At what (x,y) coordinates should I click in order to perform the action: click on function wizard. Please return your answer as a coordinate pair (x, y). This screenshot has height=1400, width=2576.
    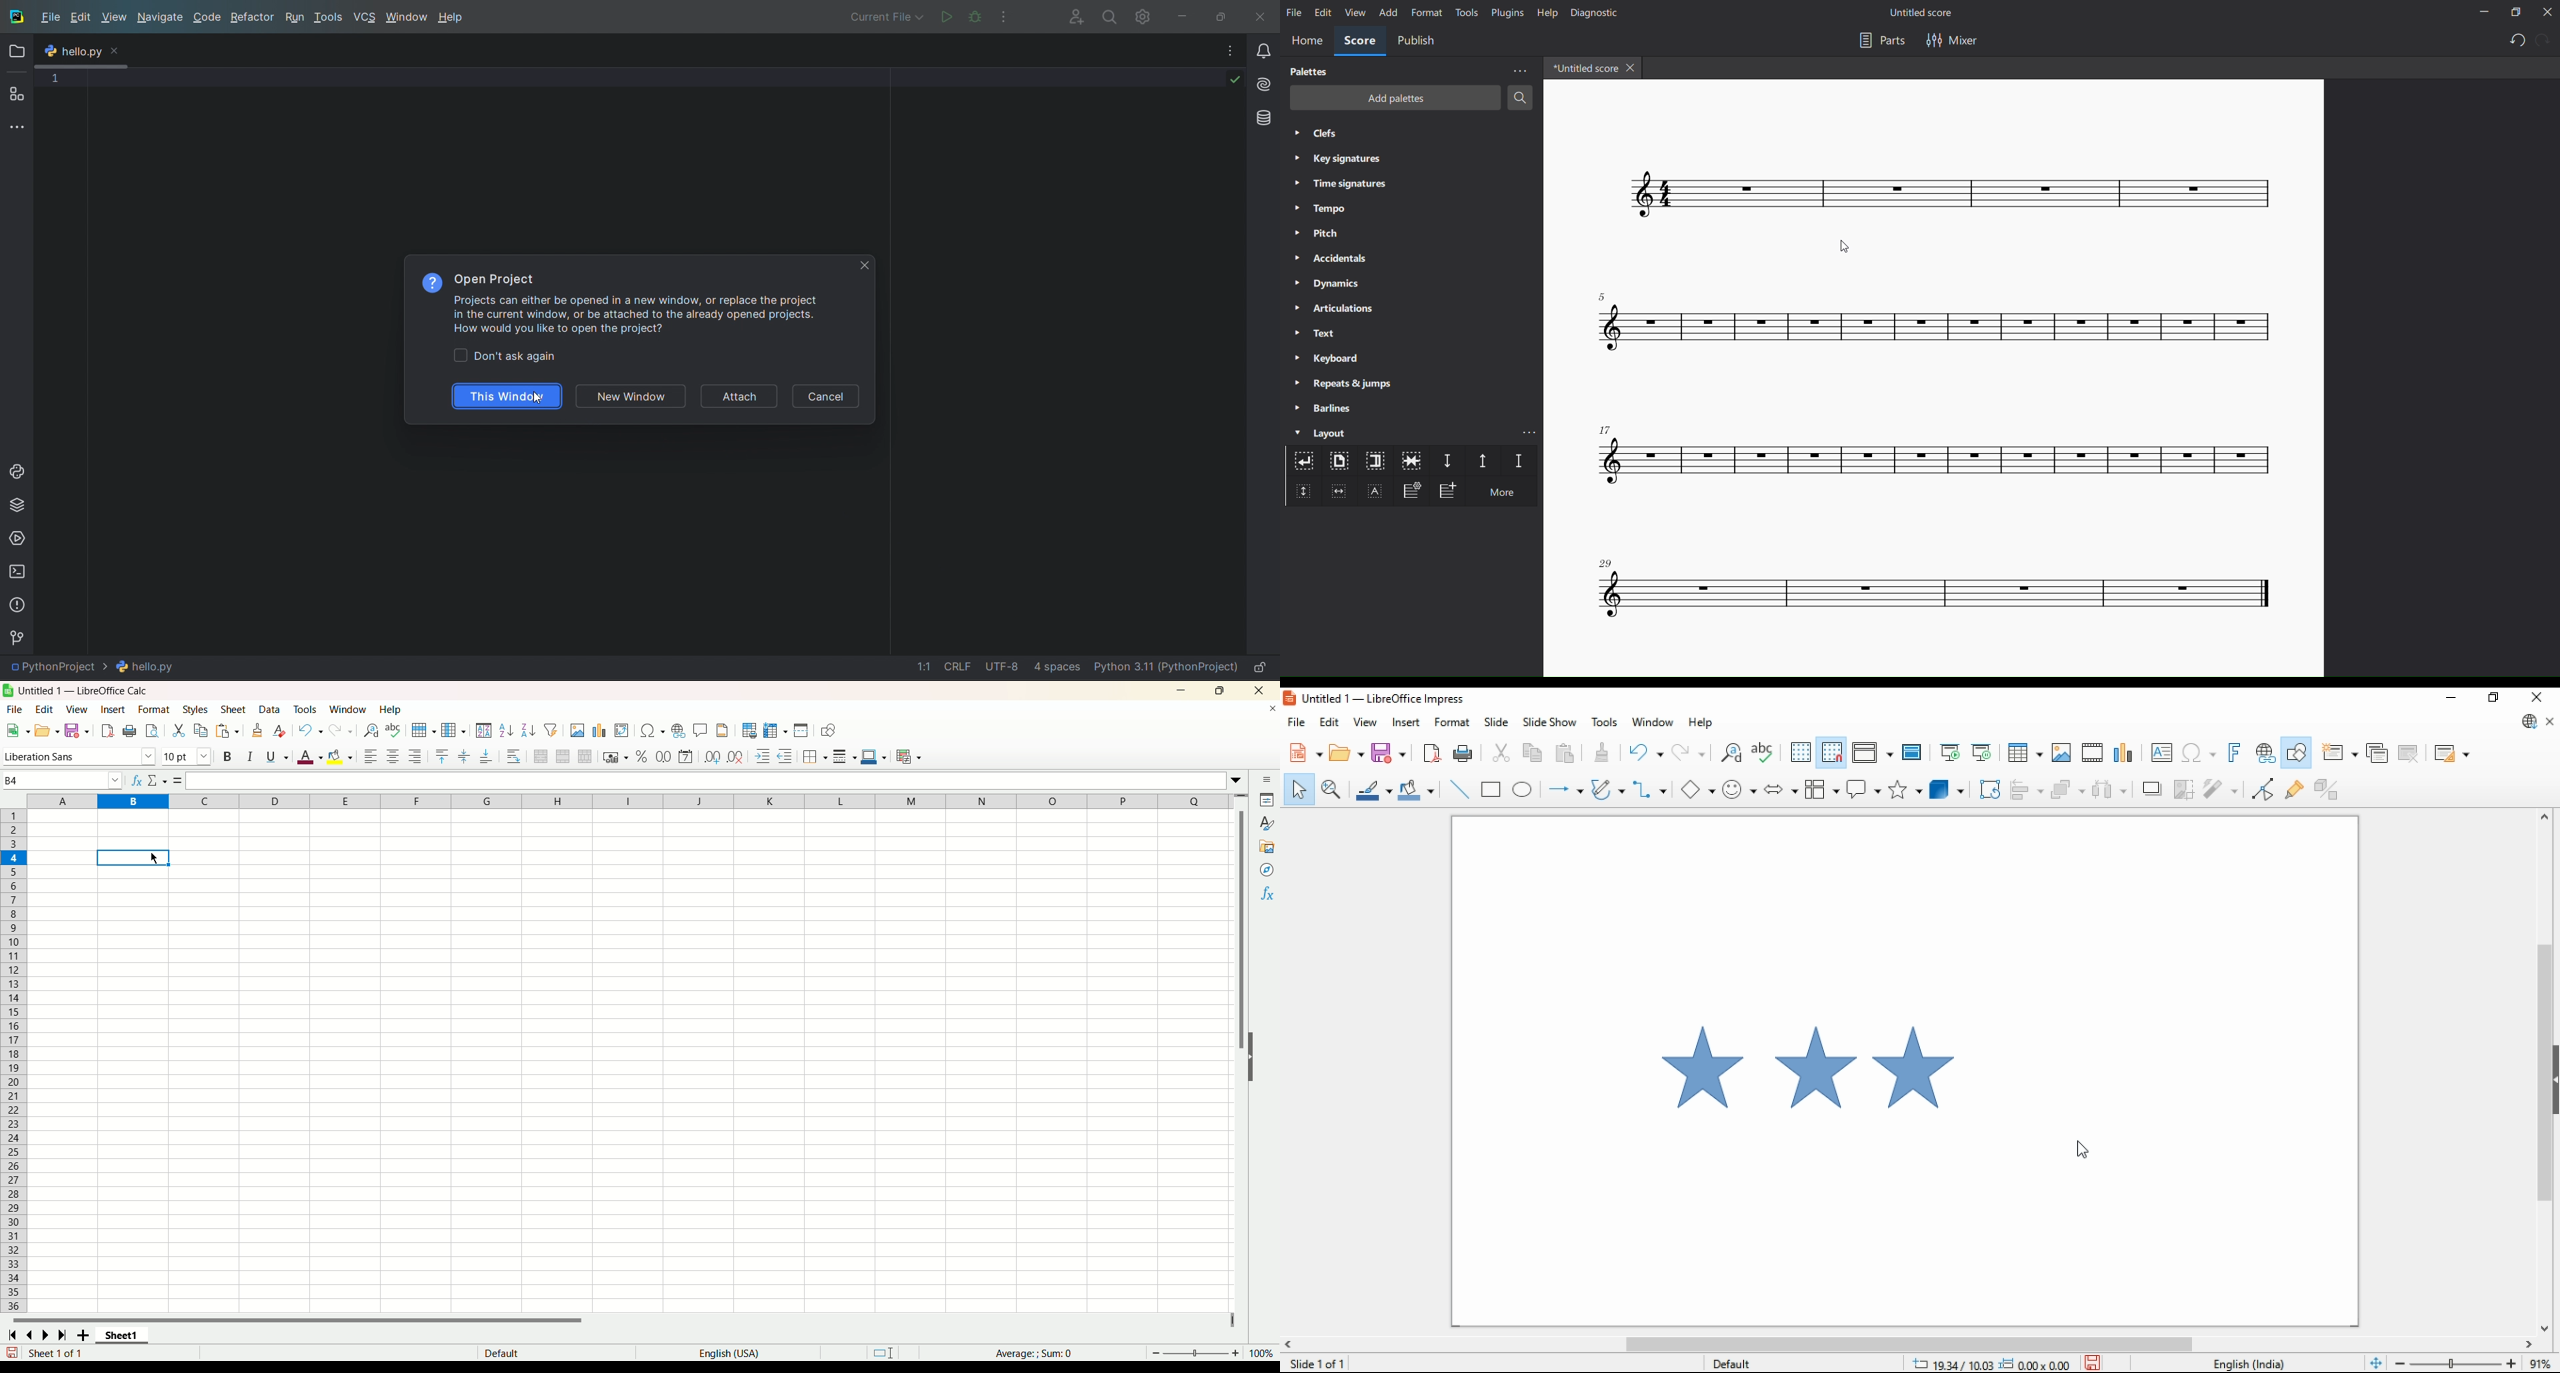
    Looking at the image, I should click on (134, 780).